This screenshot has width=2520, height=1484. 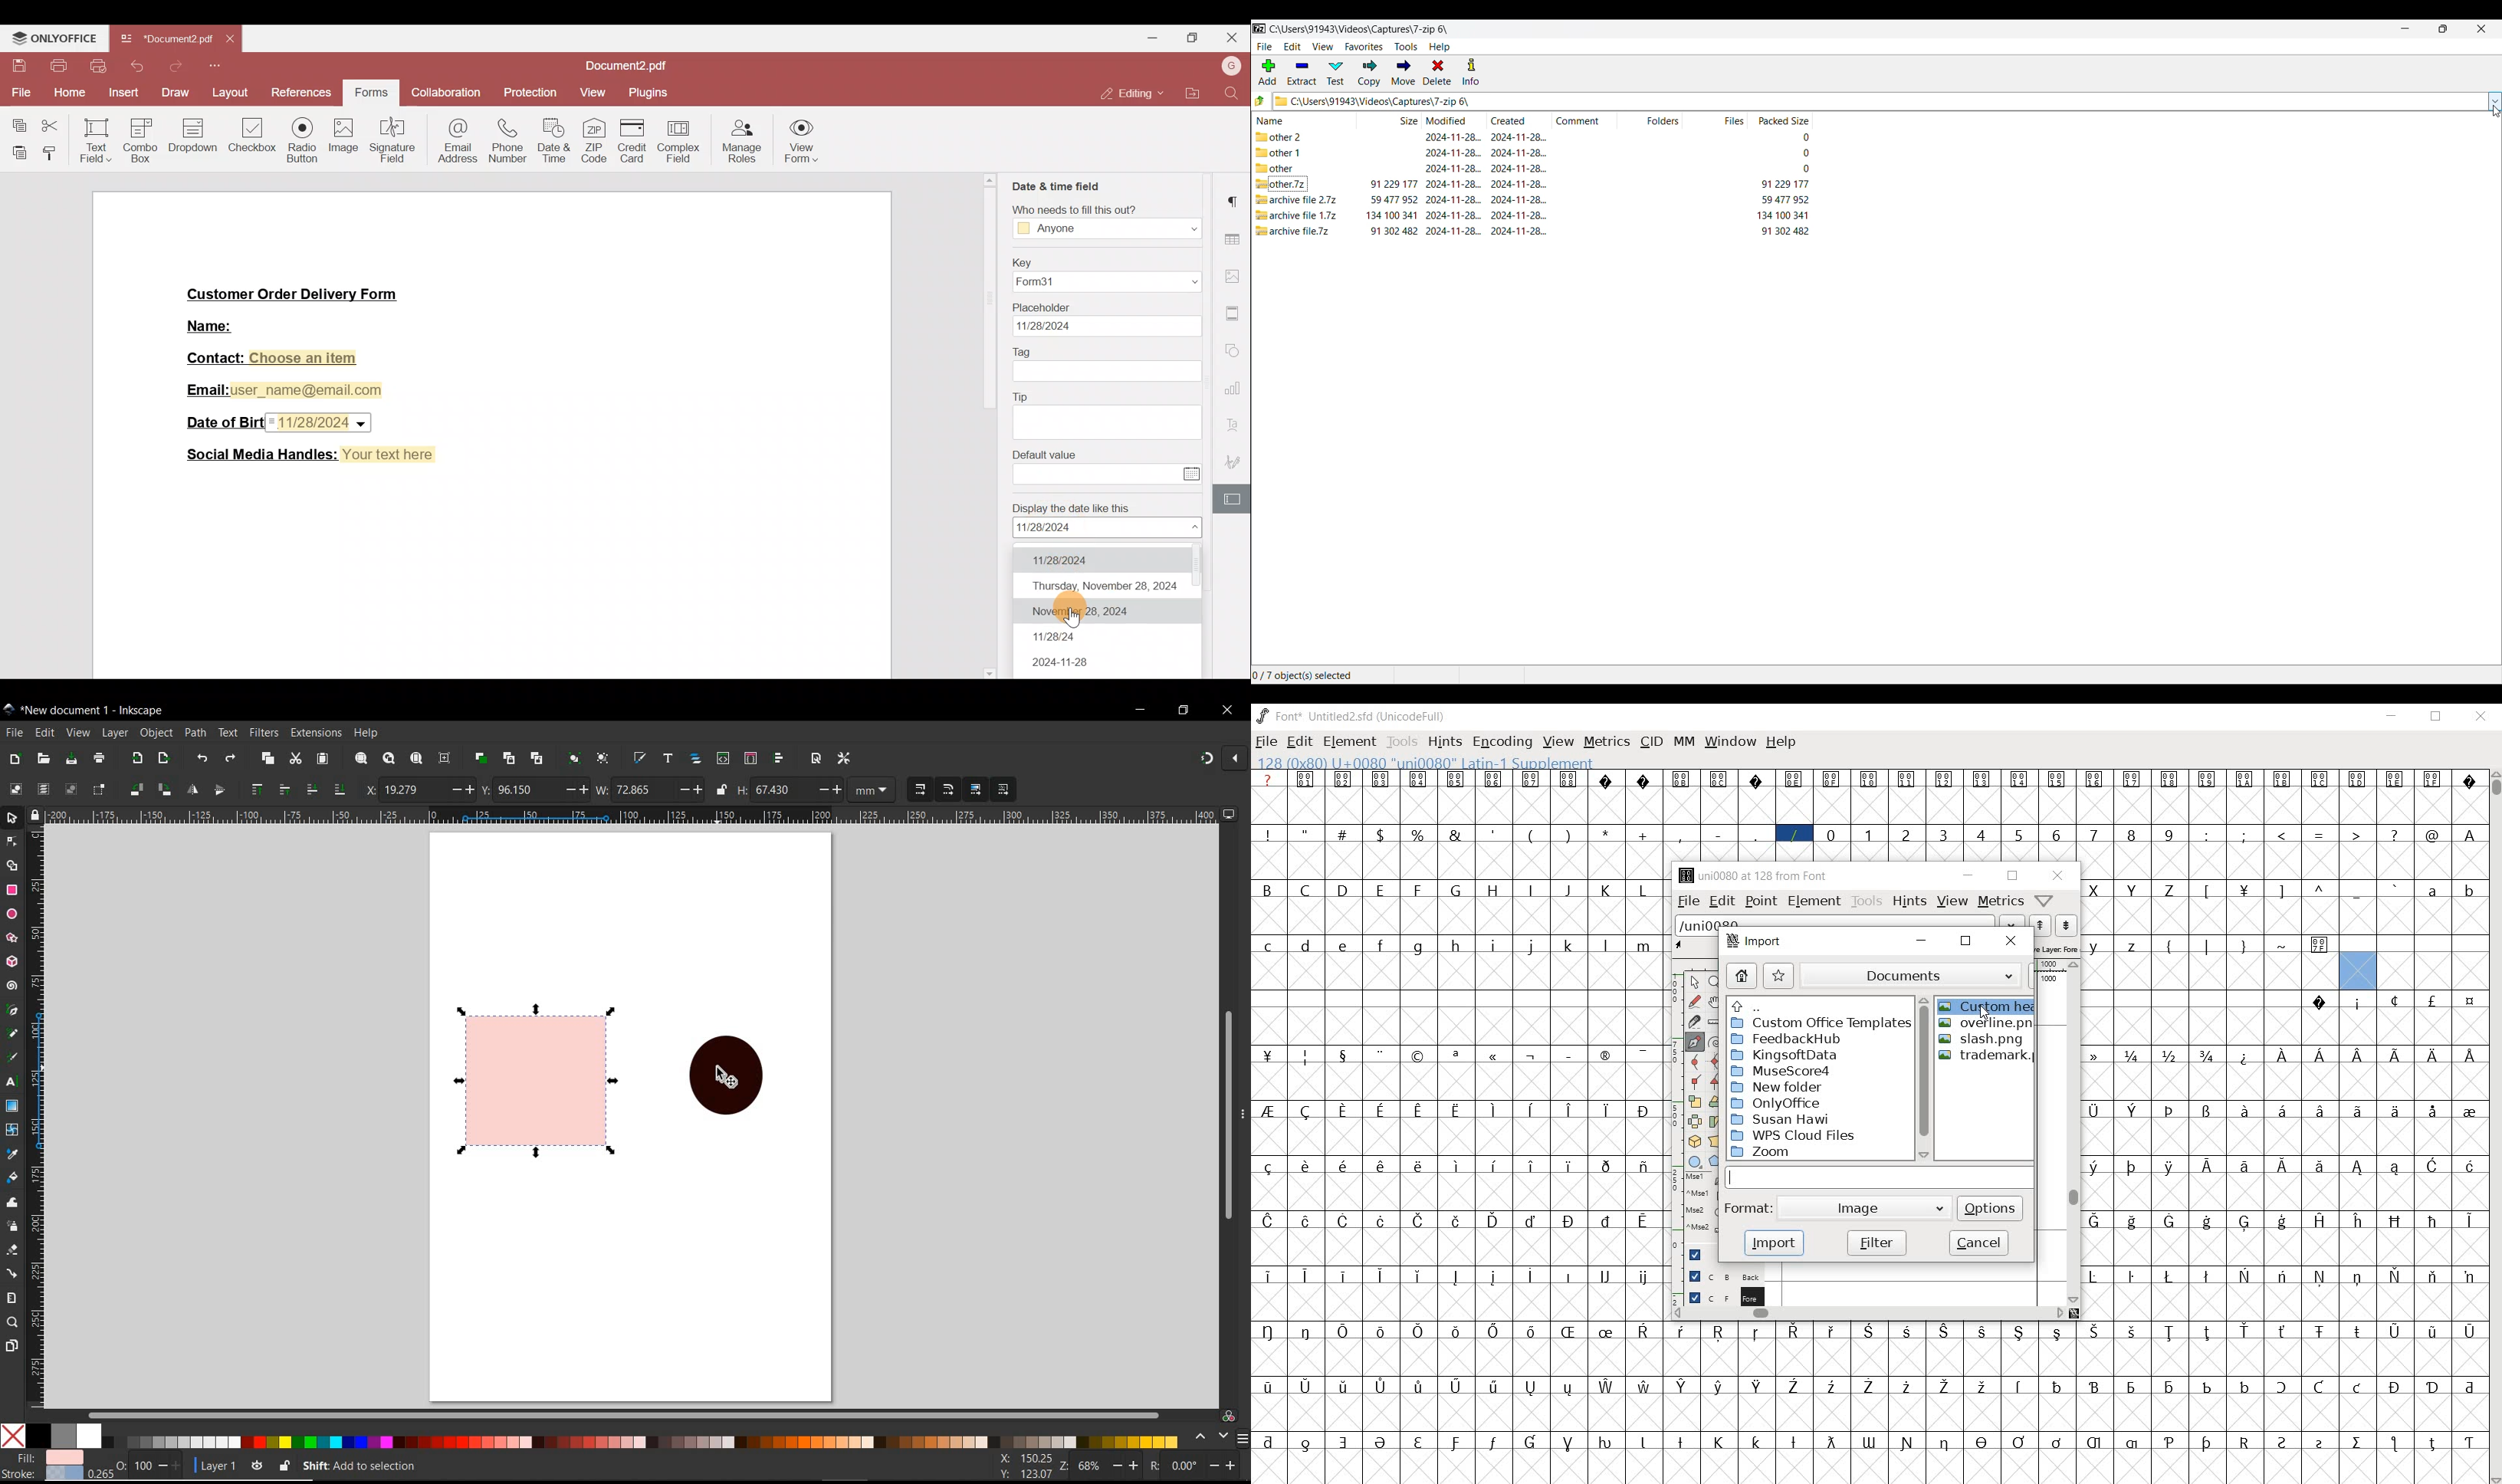 I want to click on paste, so click(x=322, y=759).